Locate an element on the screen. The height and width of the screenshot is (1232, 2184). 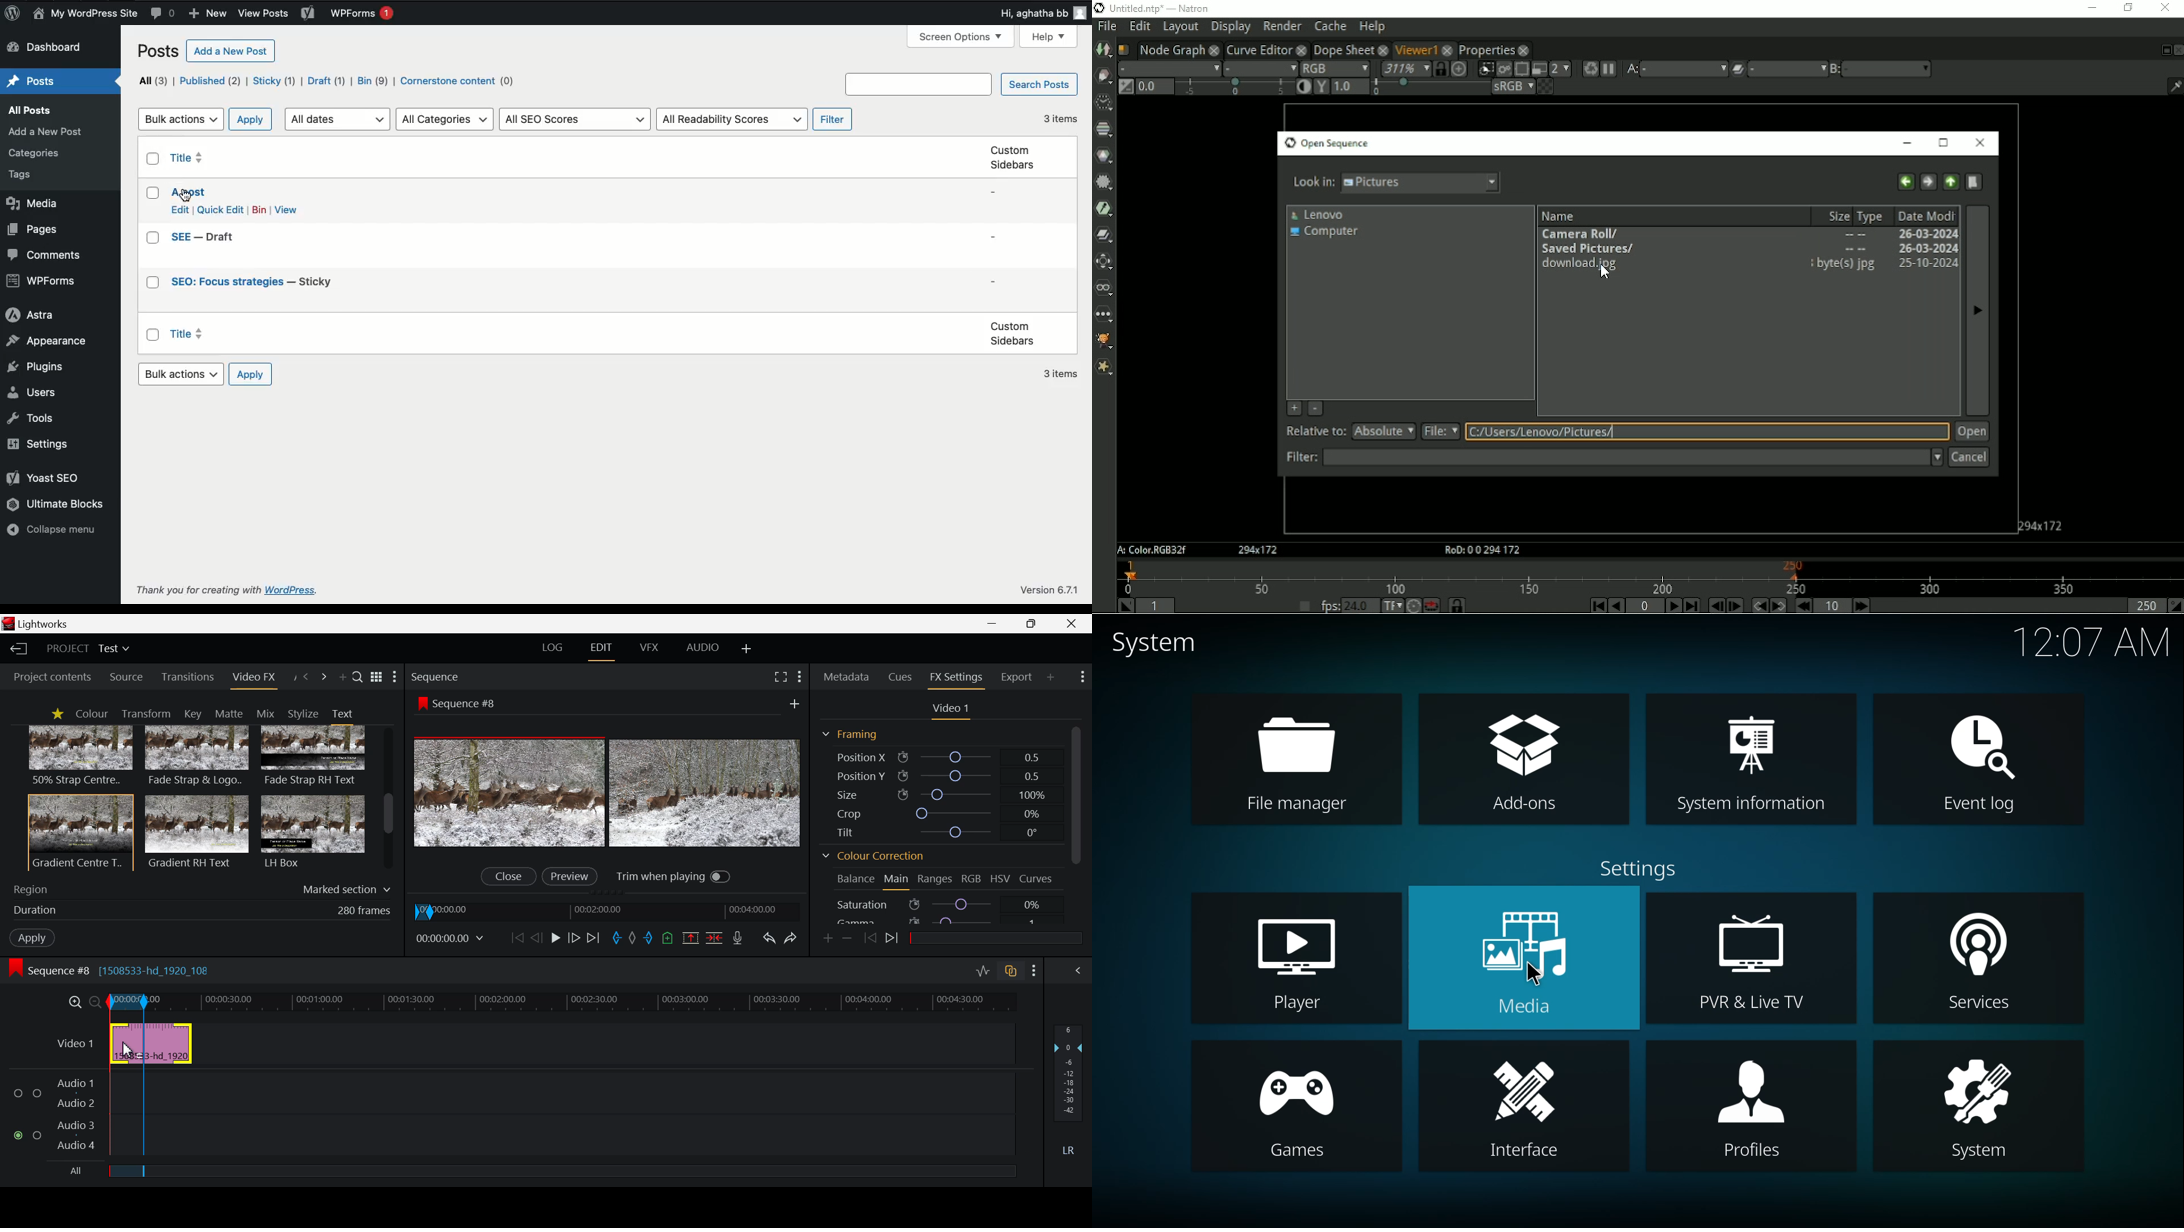
Add Panel is located at coordinates (342, 679).